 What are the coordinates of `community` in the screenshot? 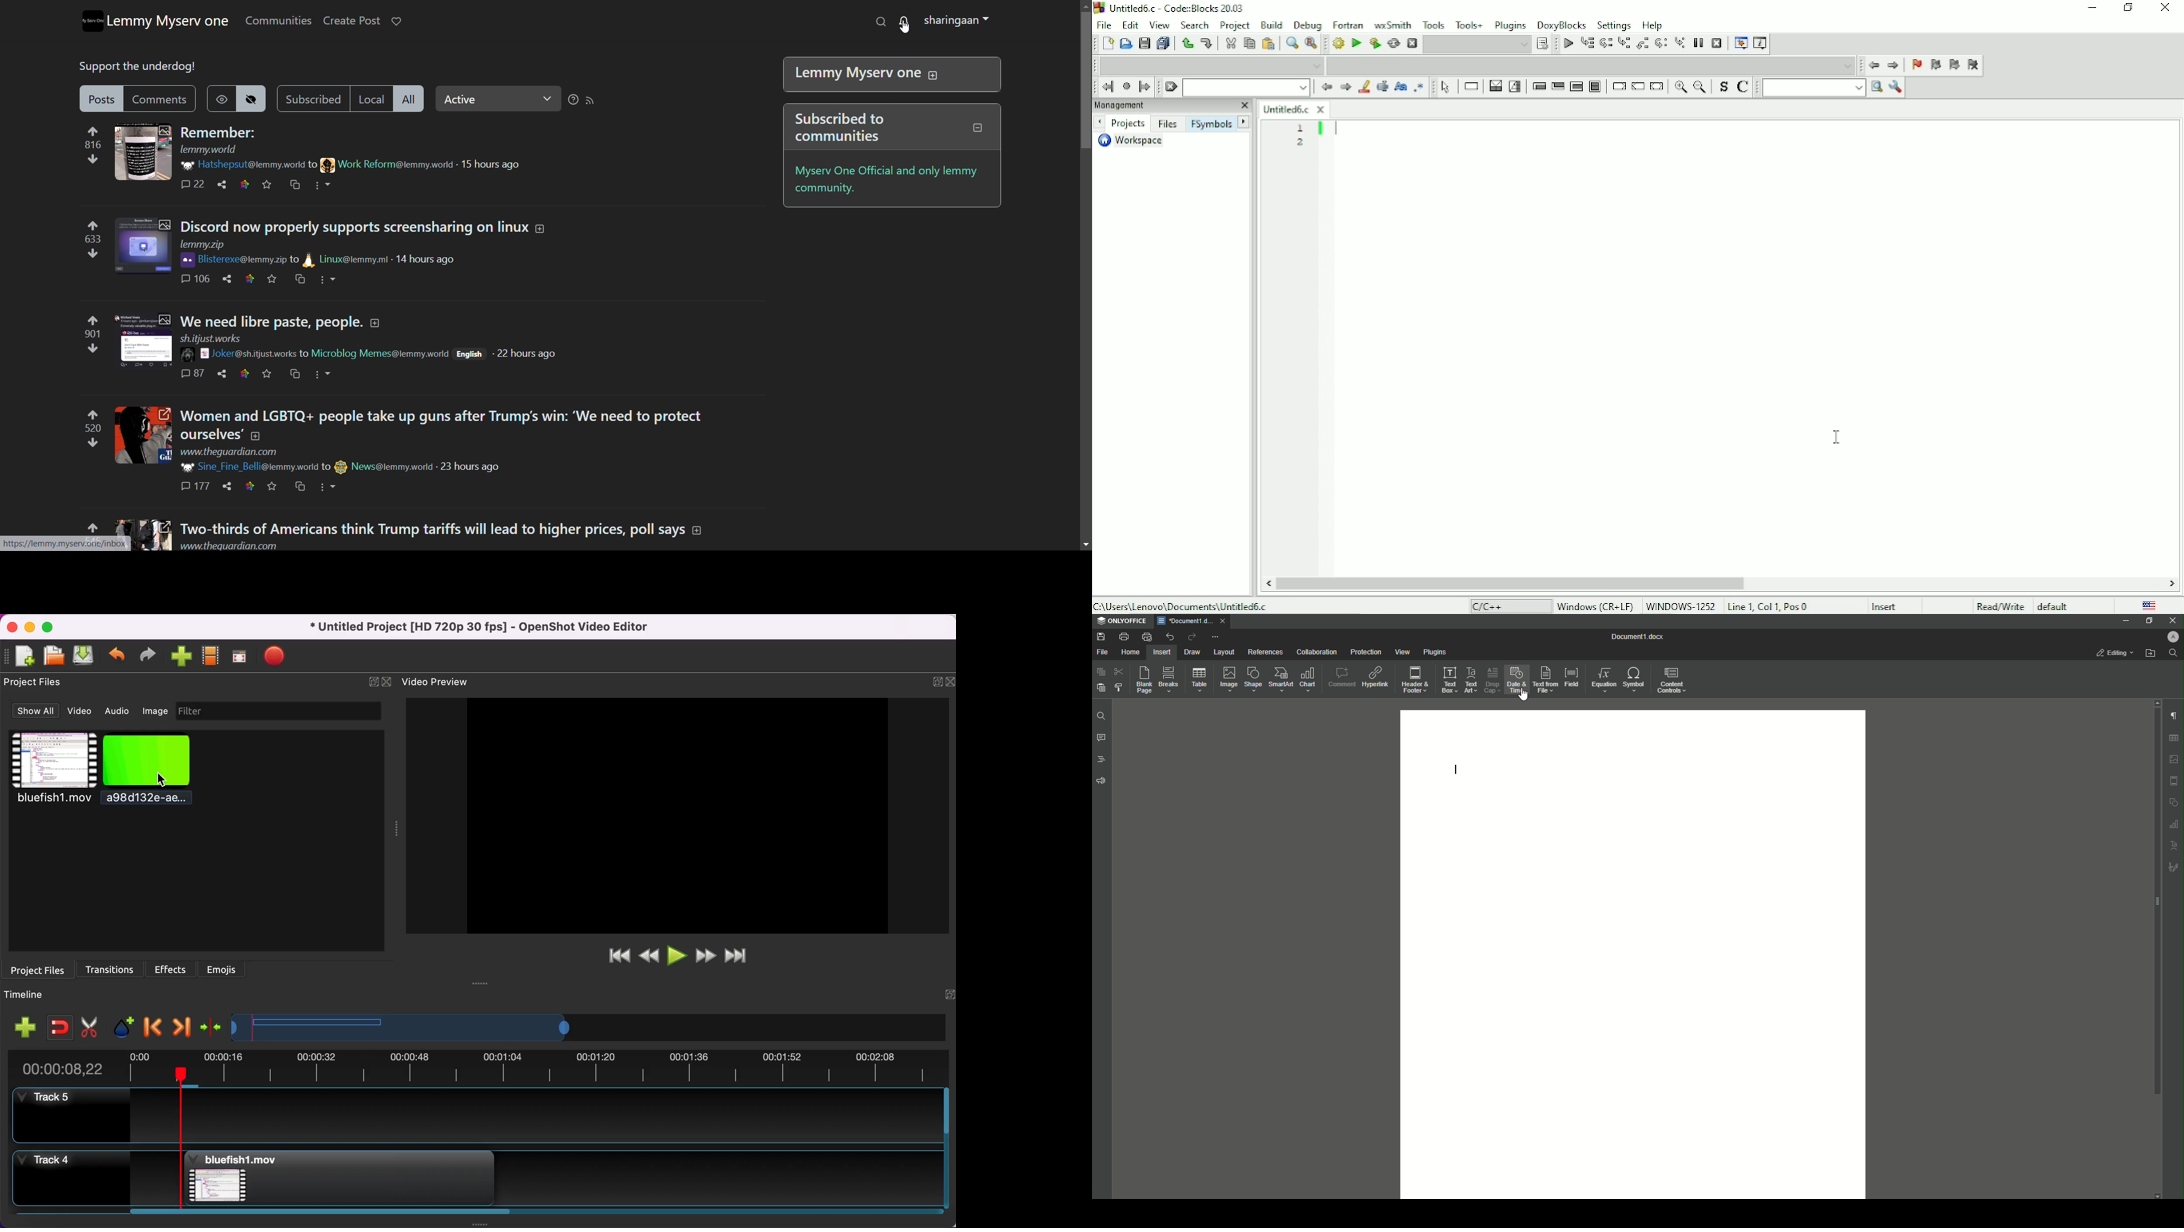 It's located at (379, 353).